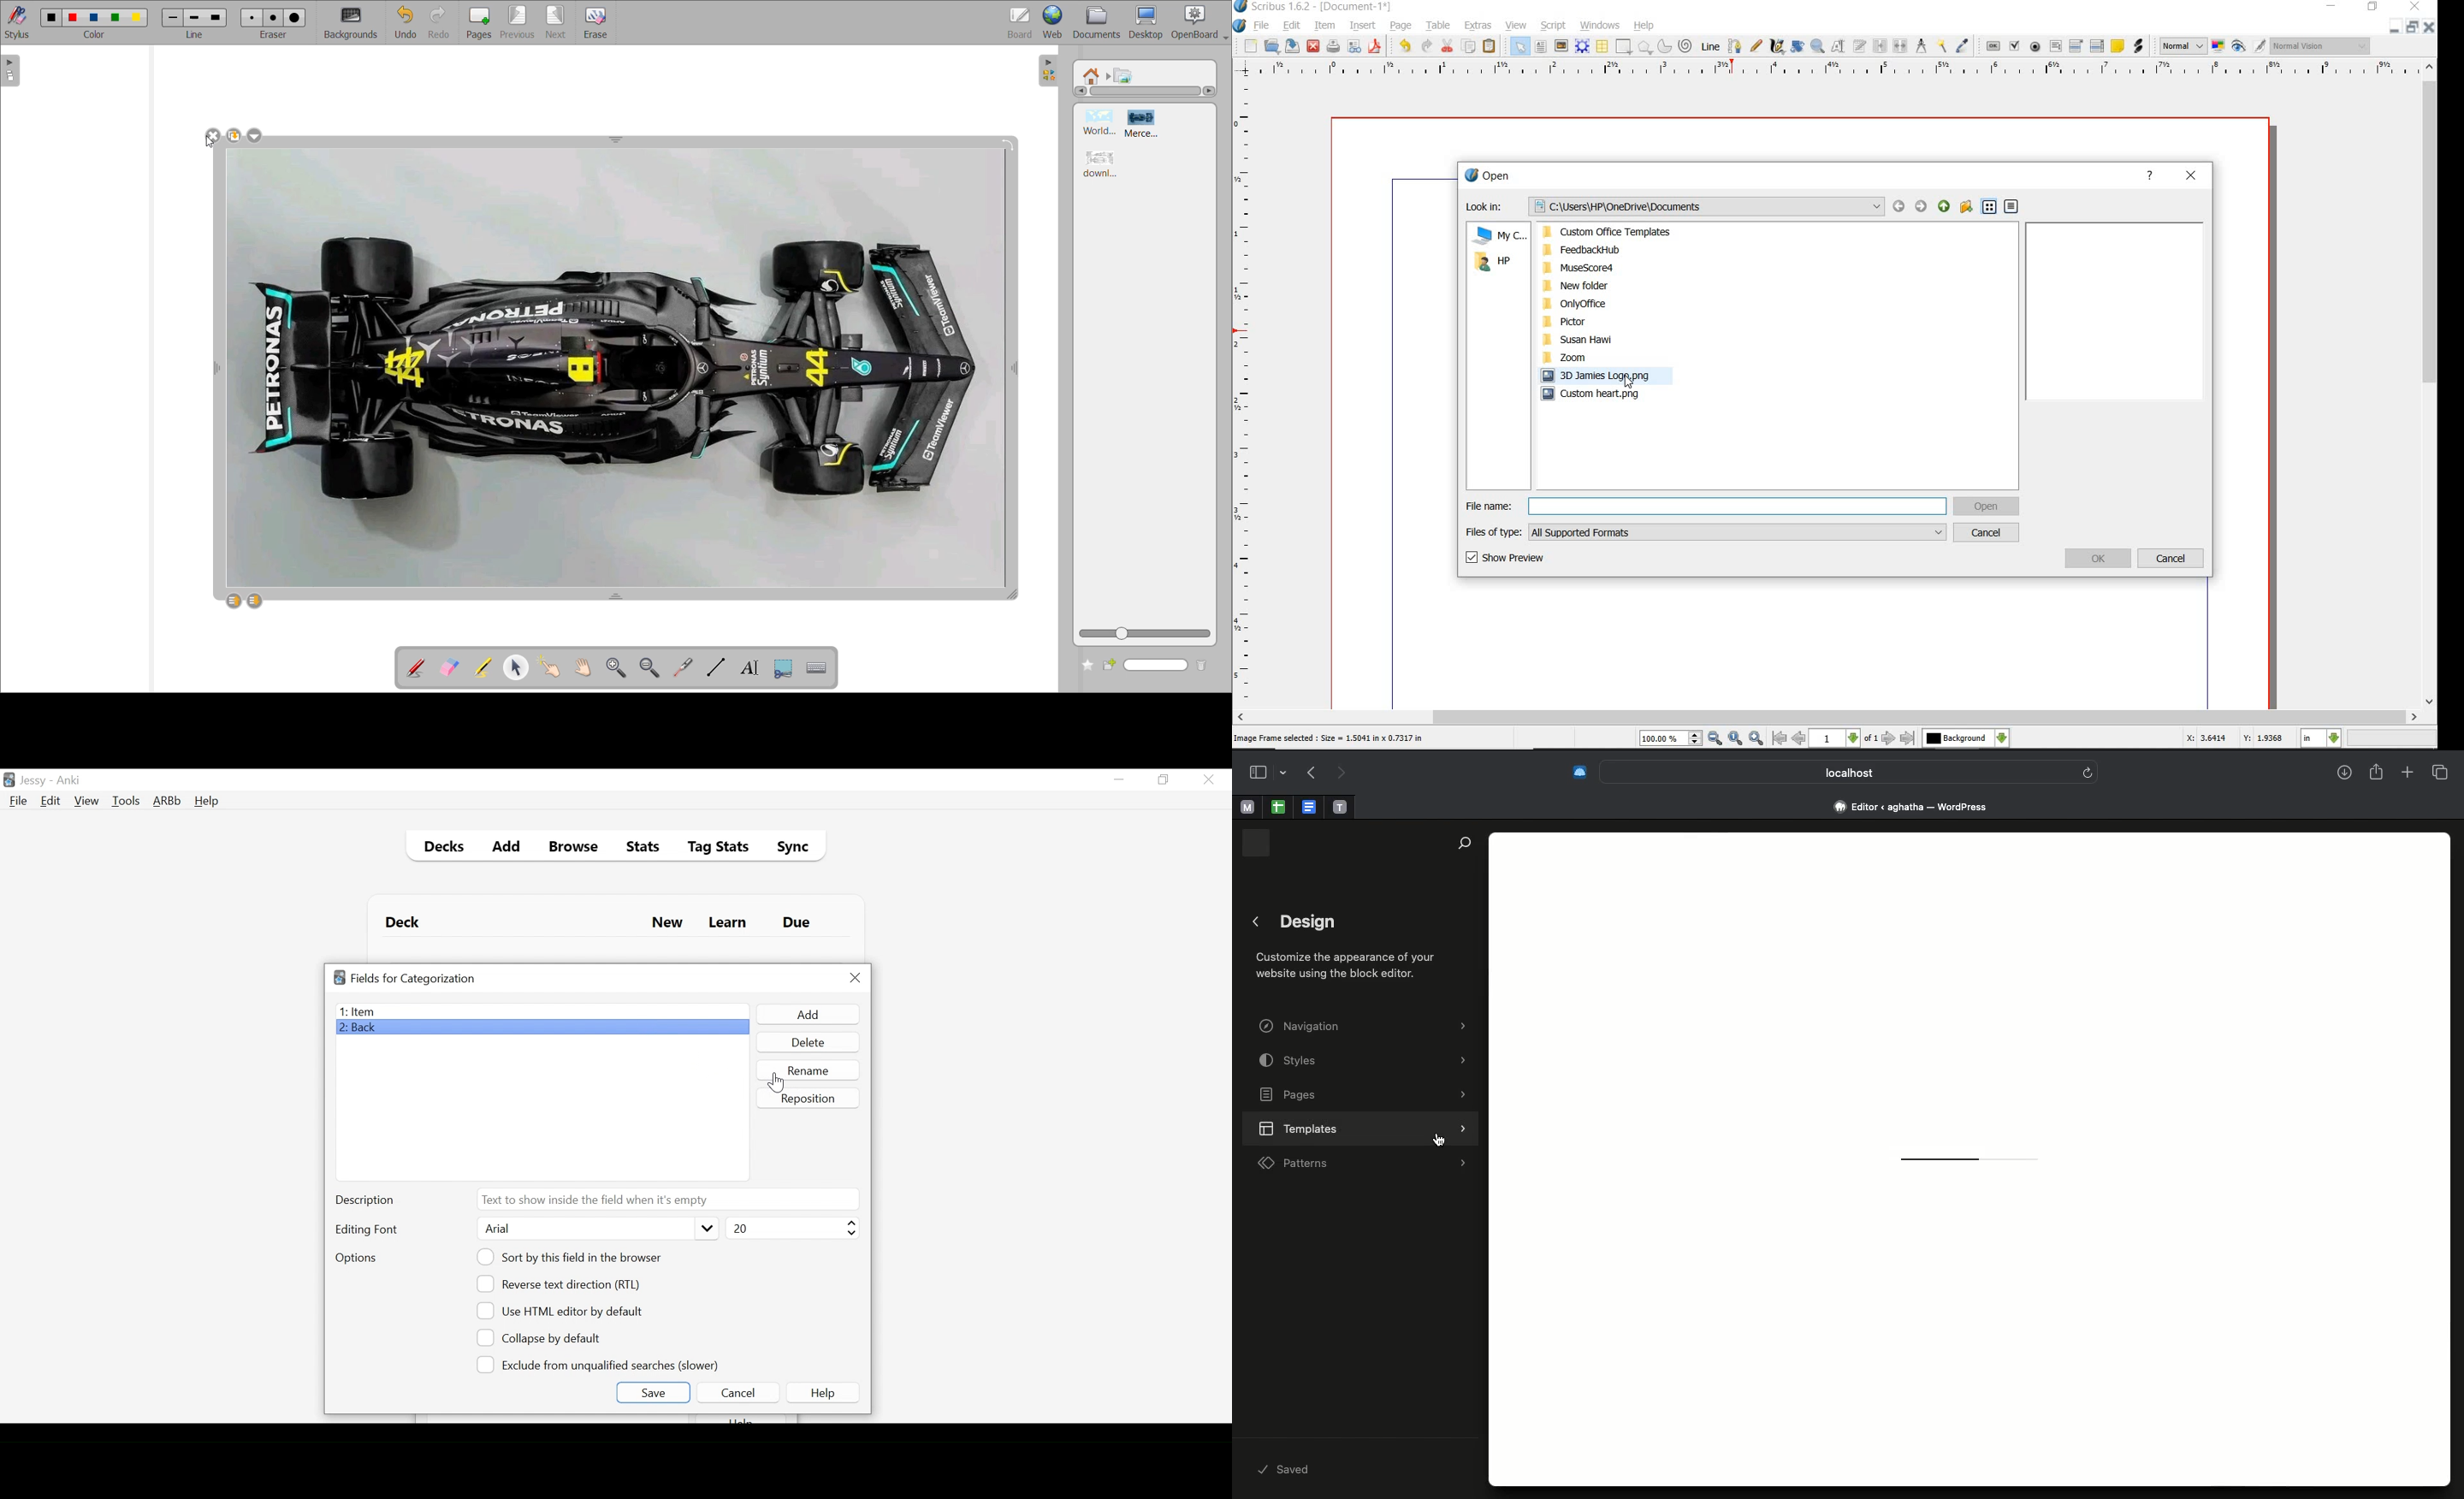  What do you see at coordinates (825, 1392) in the screenshot?
I see `Help` at bounding box center [825, 1392].